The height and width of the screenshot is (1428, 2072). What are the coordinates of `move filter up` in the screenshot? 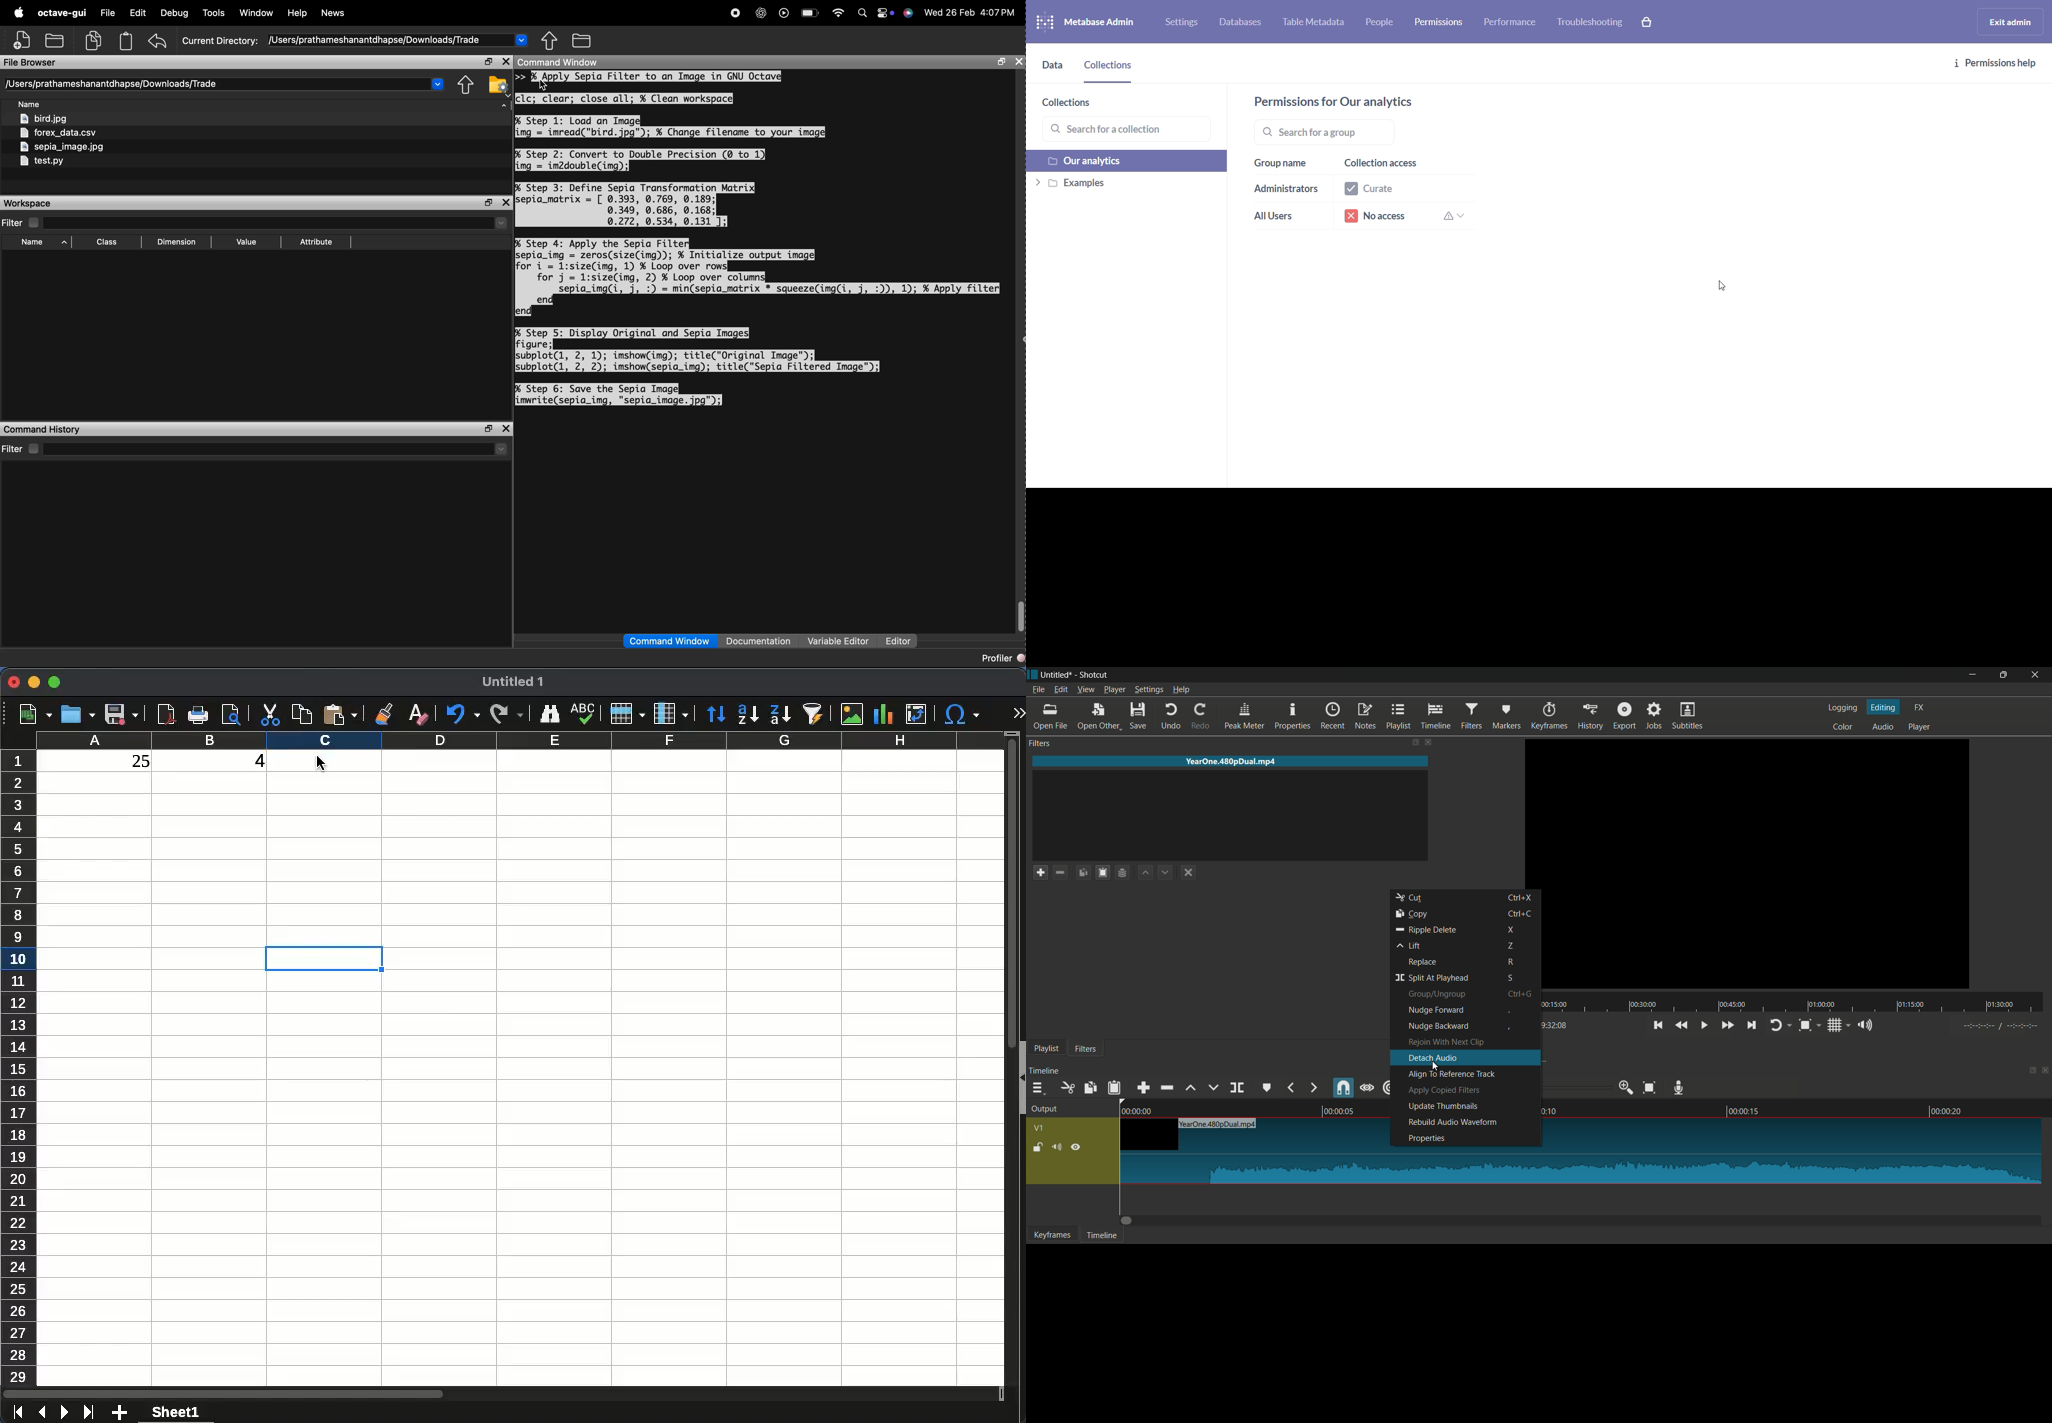 It's located at (1144, 873).